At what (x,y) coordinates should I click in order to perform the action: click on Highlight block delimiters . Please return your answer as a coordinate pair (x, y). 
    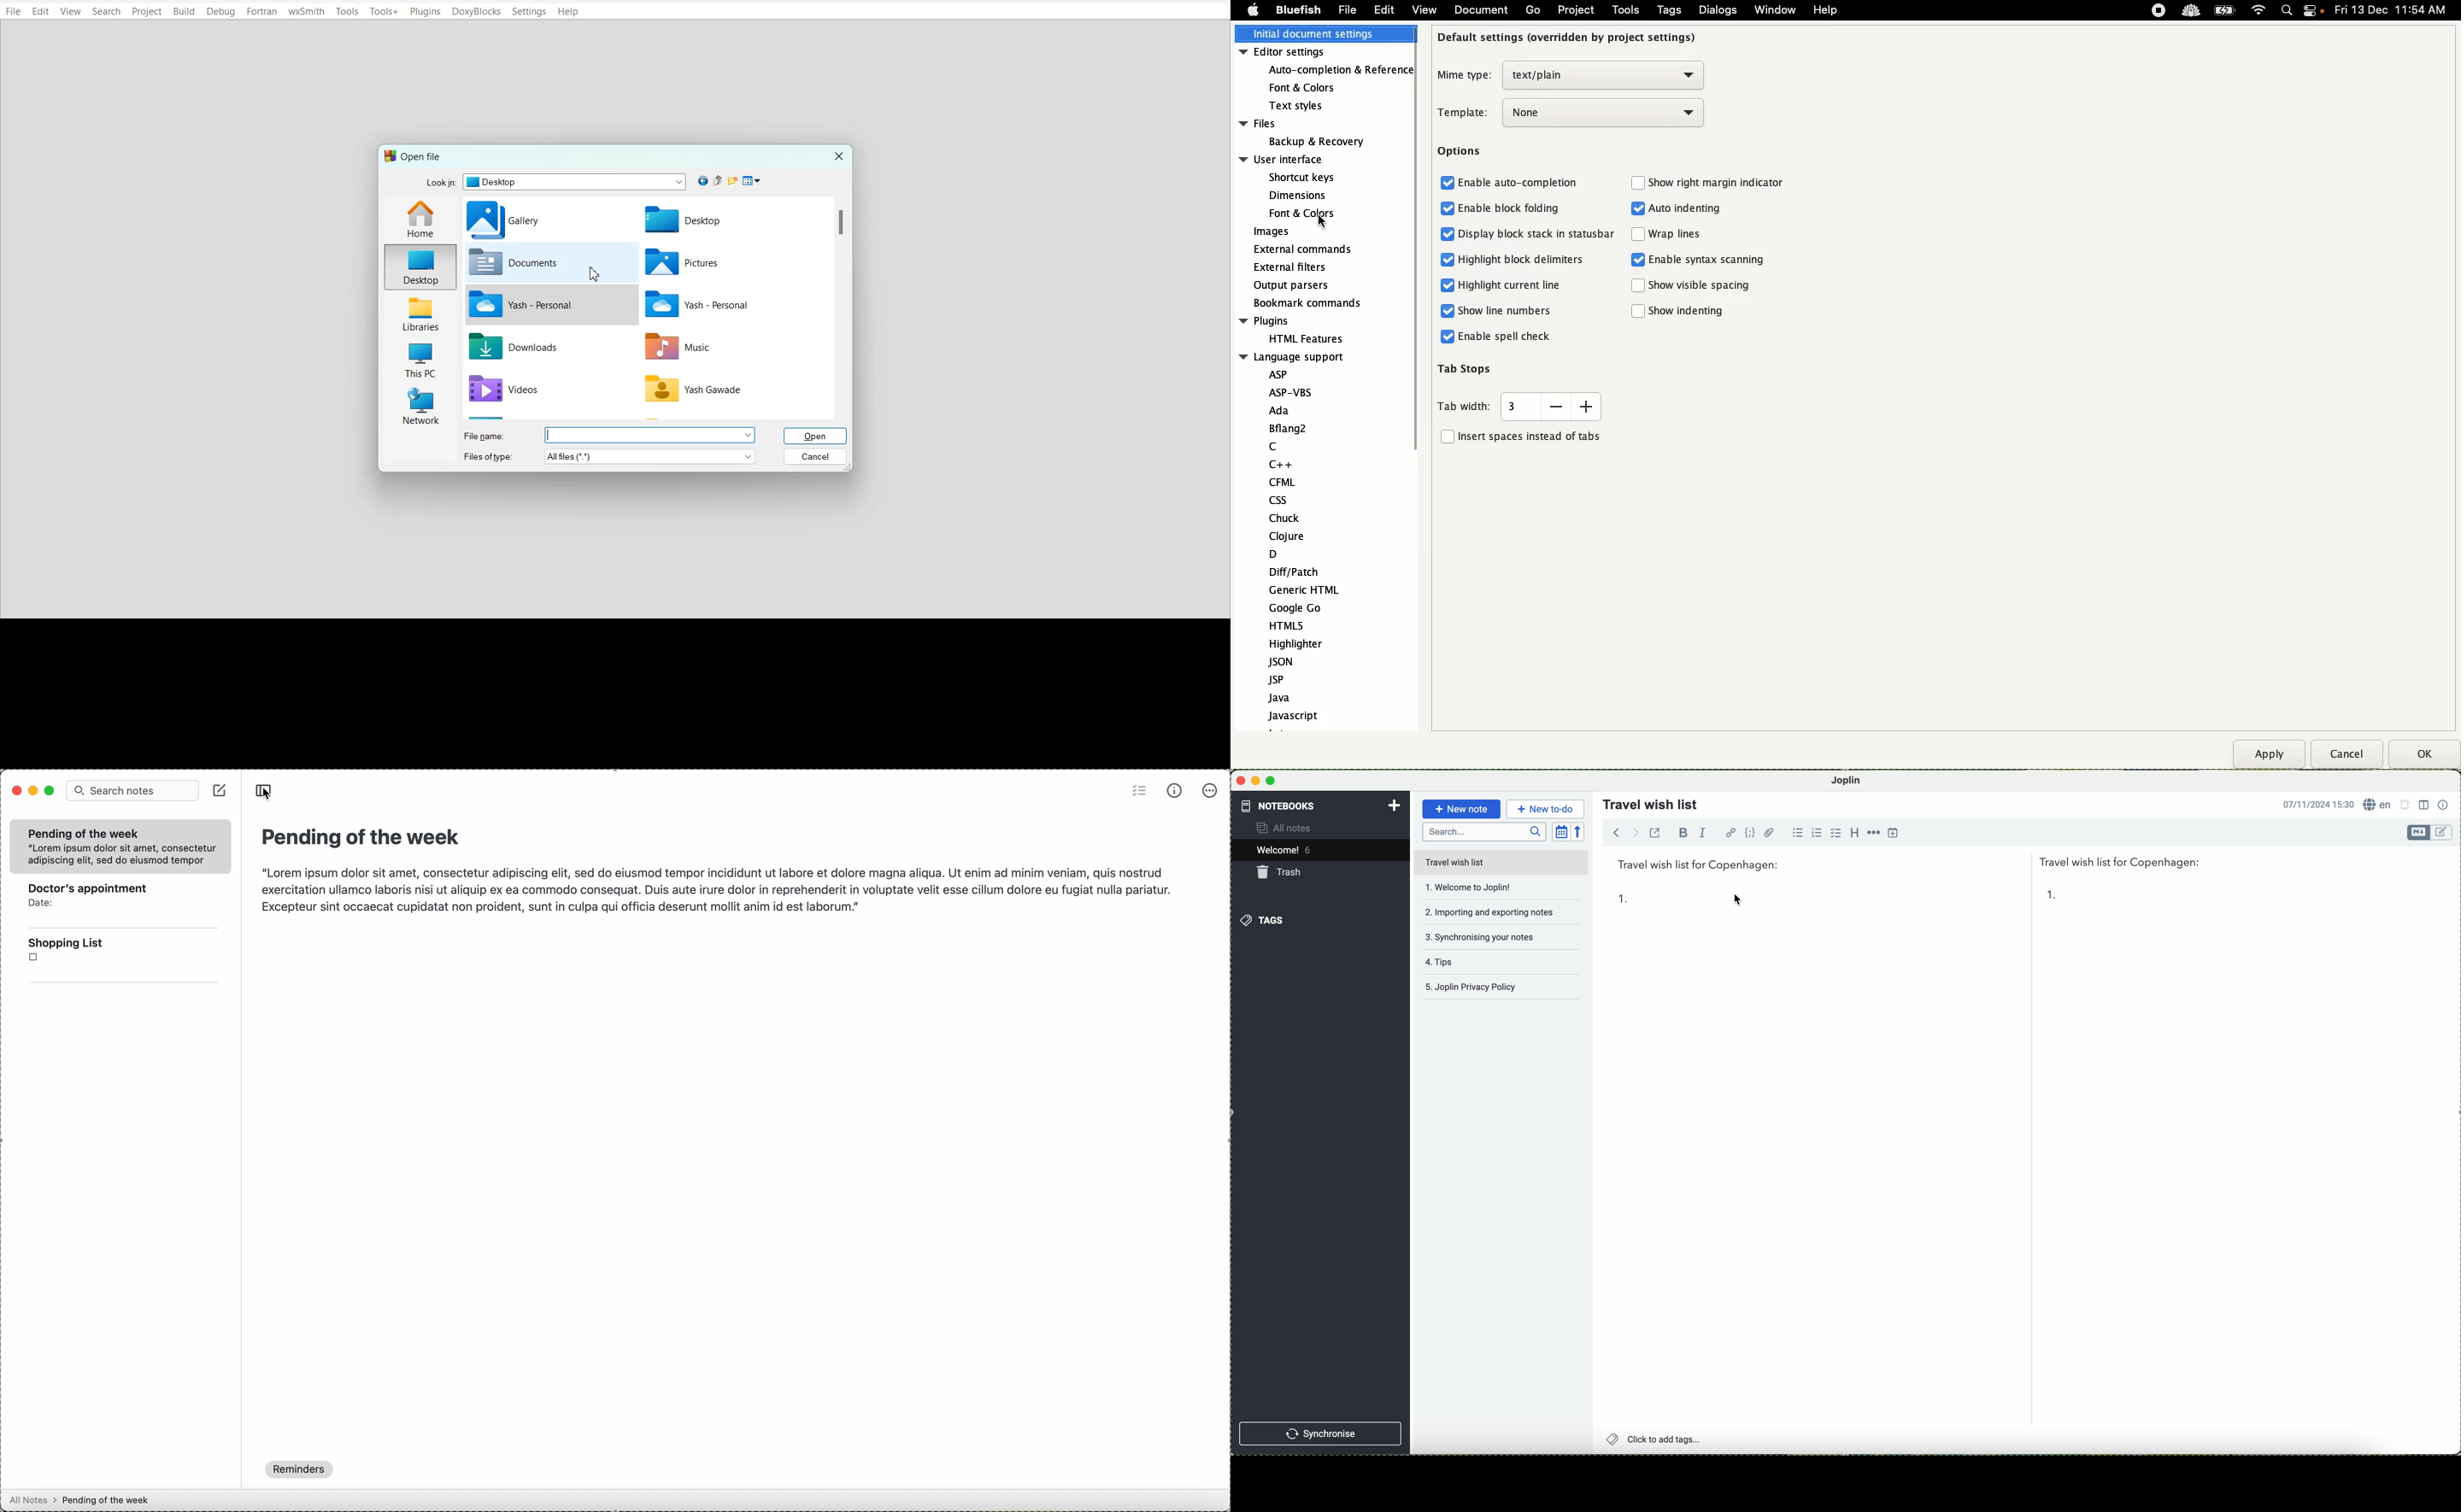
    Looking at the image, I should click on (1511, 258).